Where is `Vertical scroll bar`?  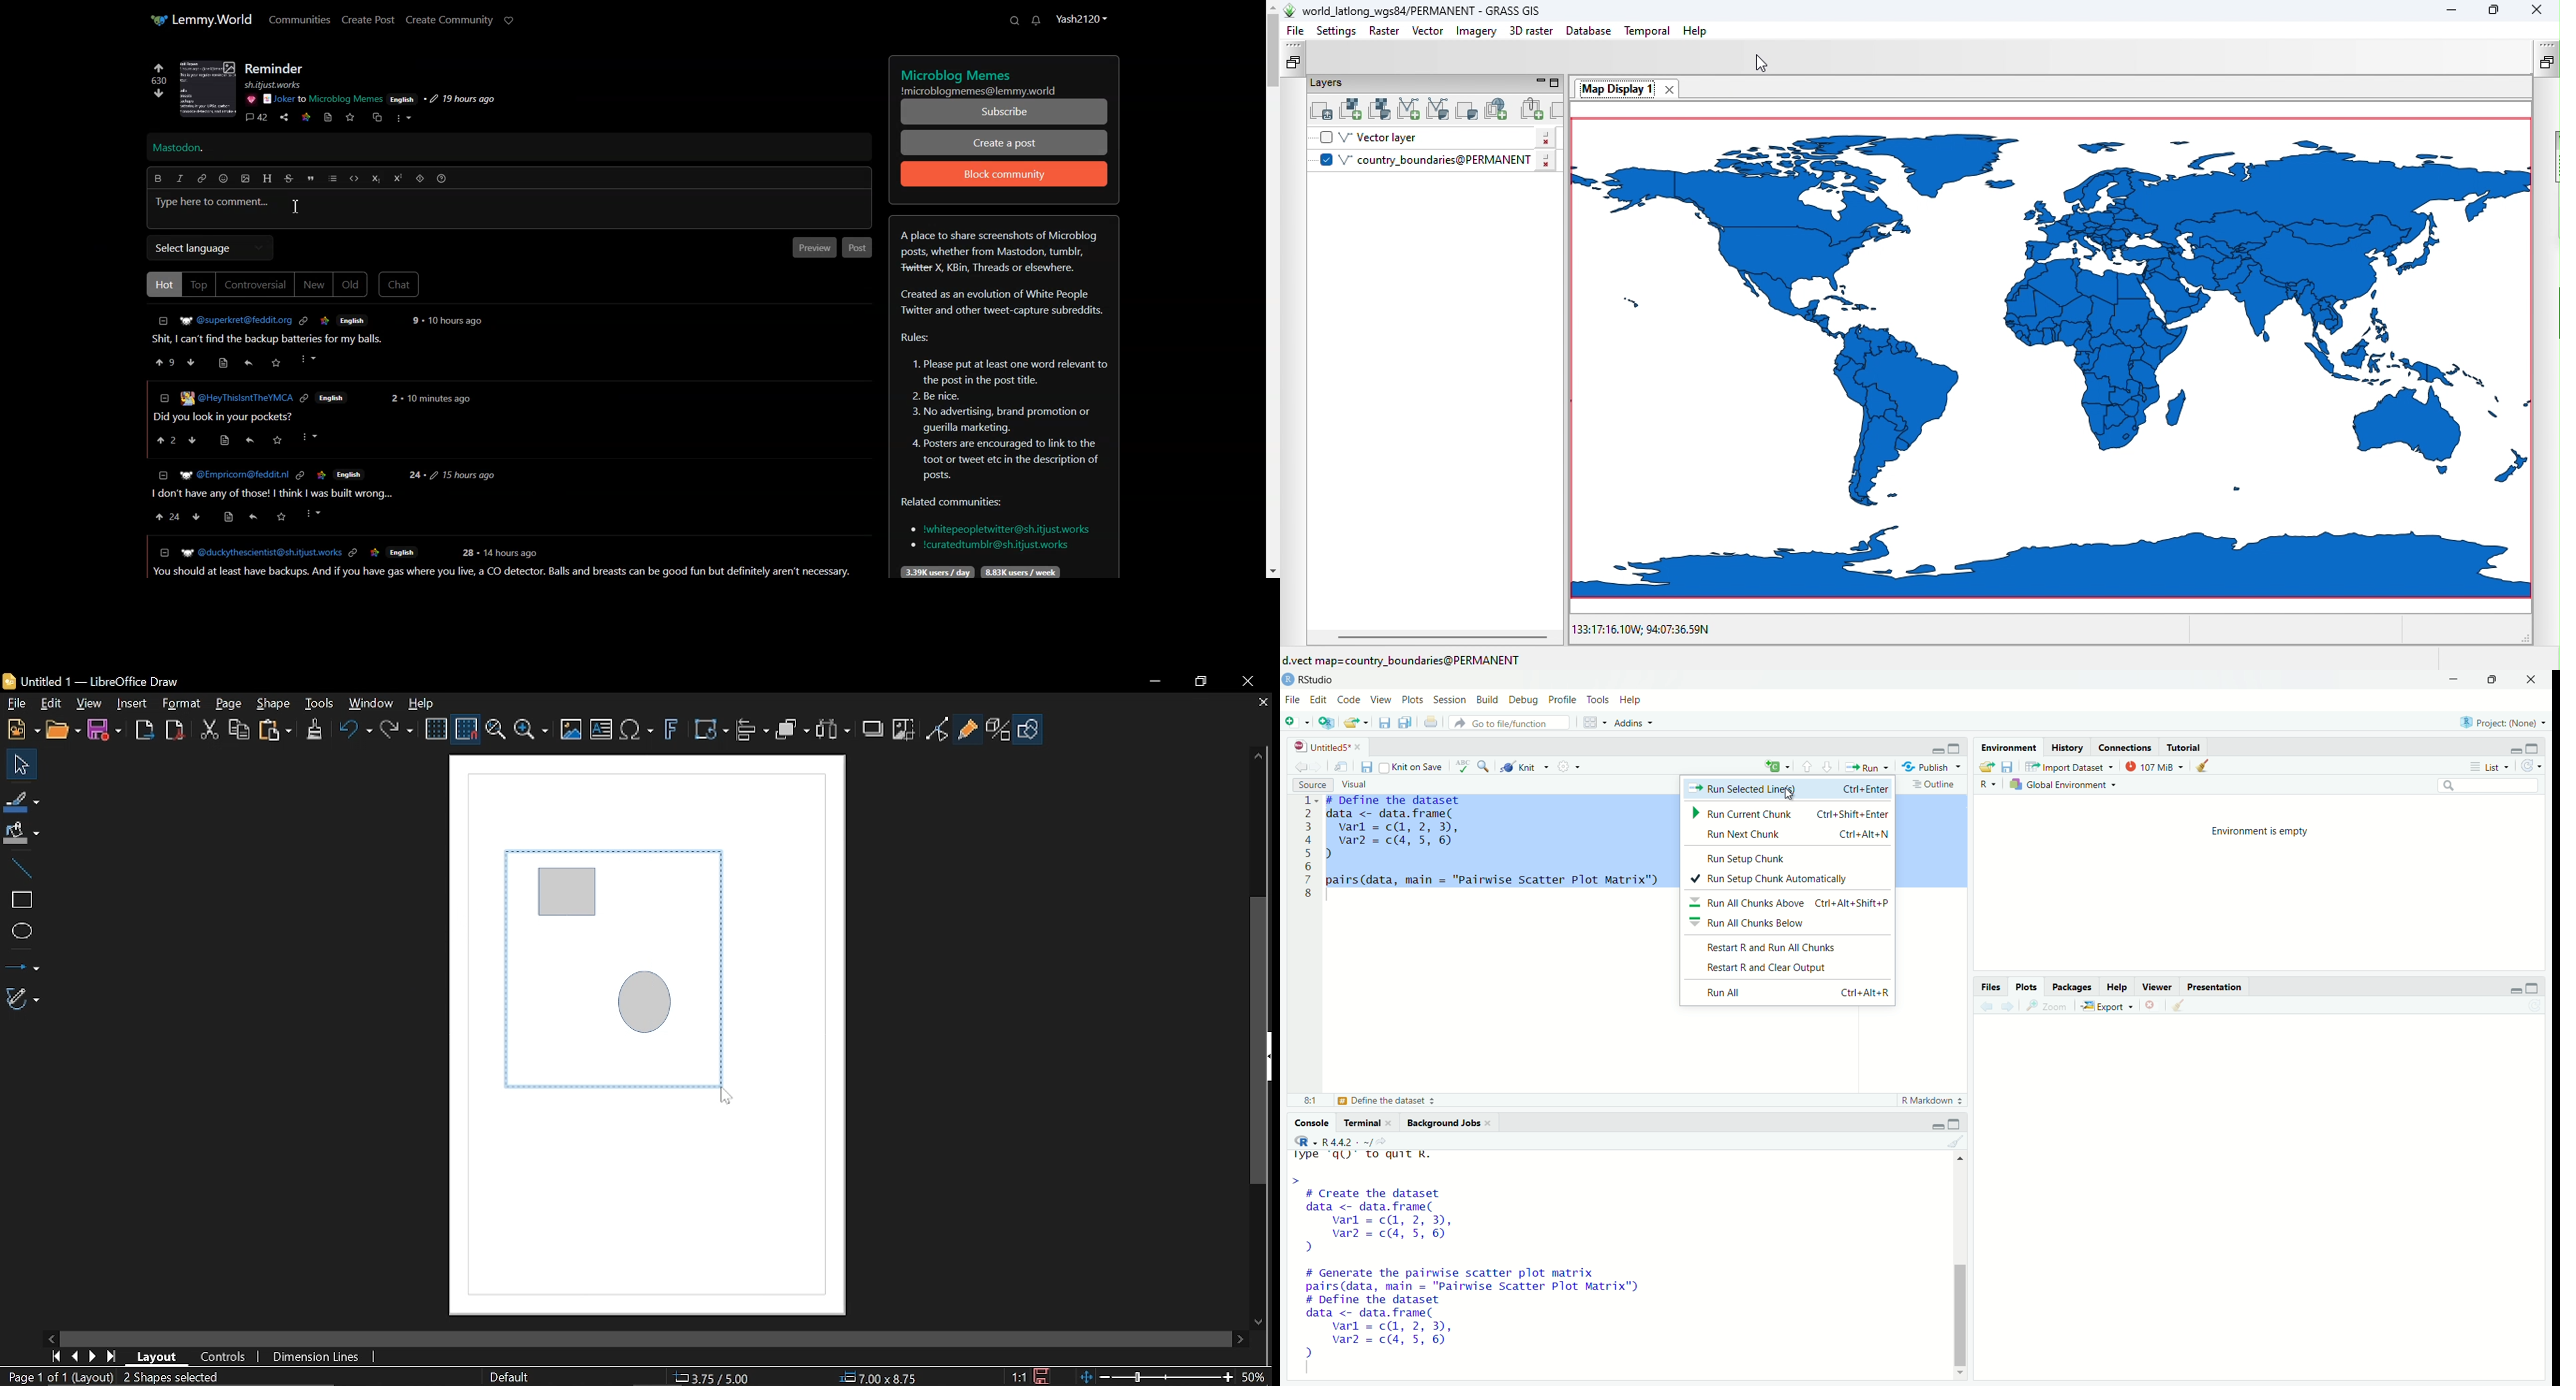
Vertical scroll bar is located at coordinates (1272, 289).